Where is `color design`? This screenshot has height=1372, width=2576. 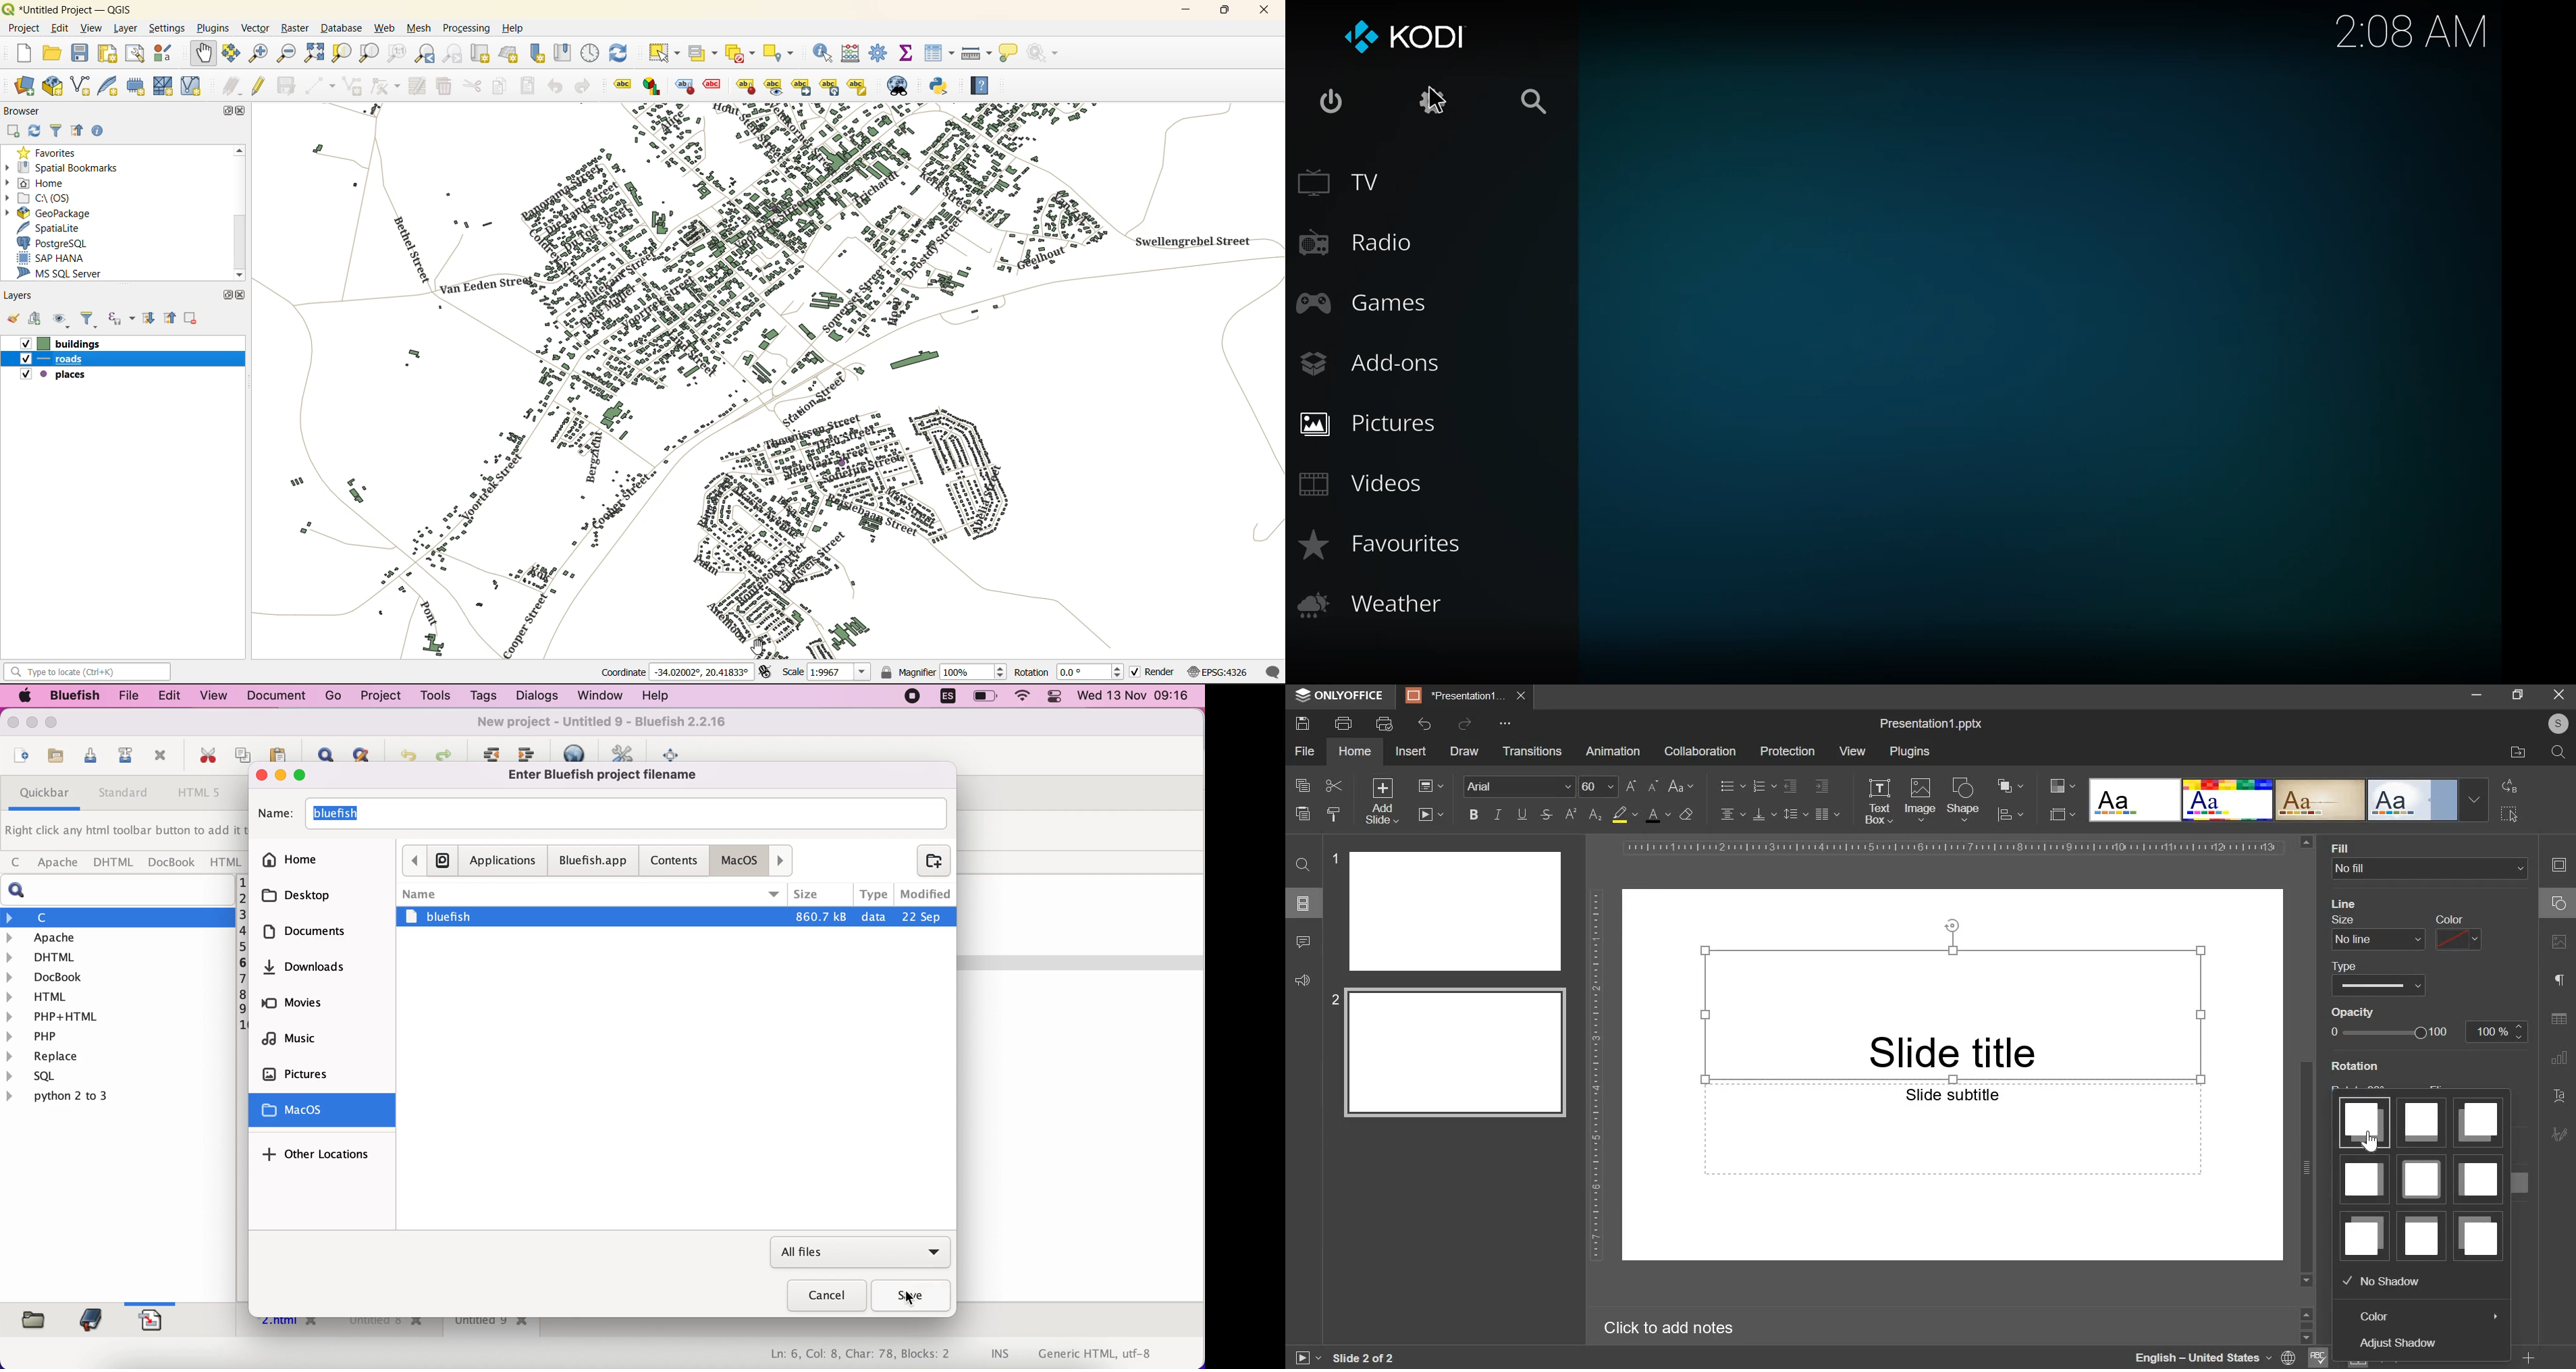
color design is located at coordinates (2062, 786).